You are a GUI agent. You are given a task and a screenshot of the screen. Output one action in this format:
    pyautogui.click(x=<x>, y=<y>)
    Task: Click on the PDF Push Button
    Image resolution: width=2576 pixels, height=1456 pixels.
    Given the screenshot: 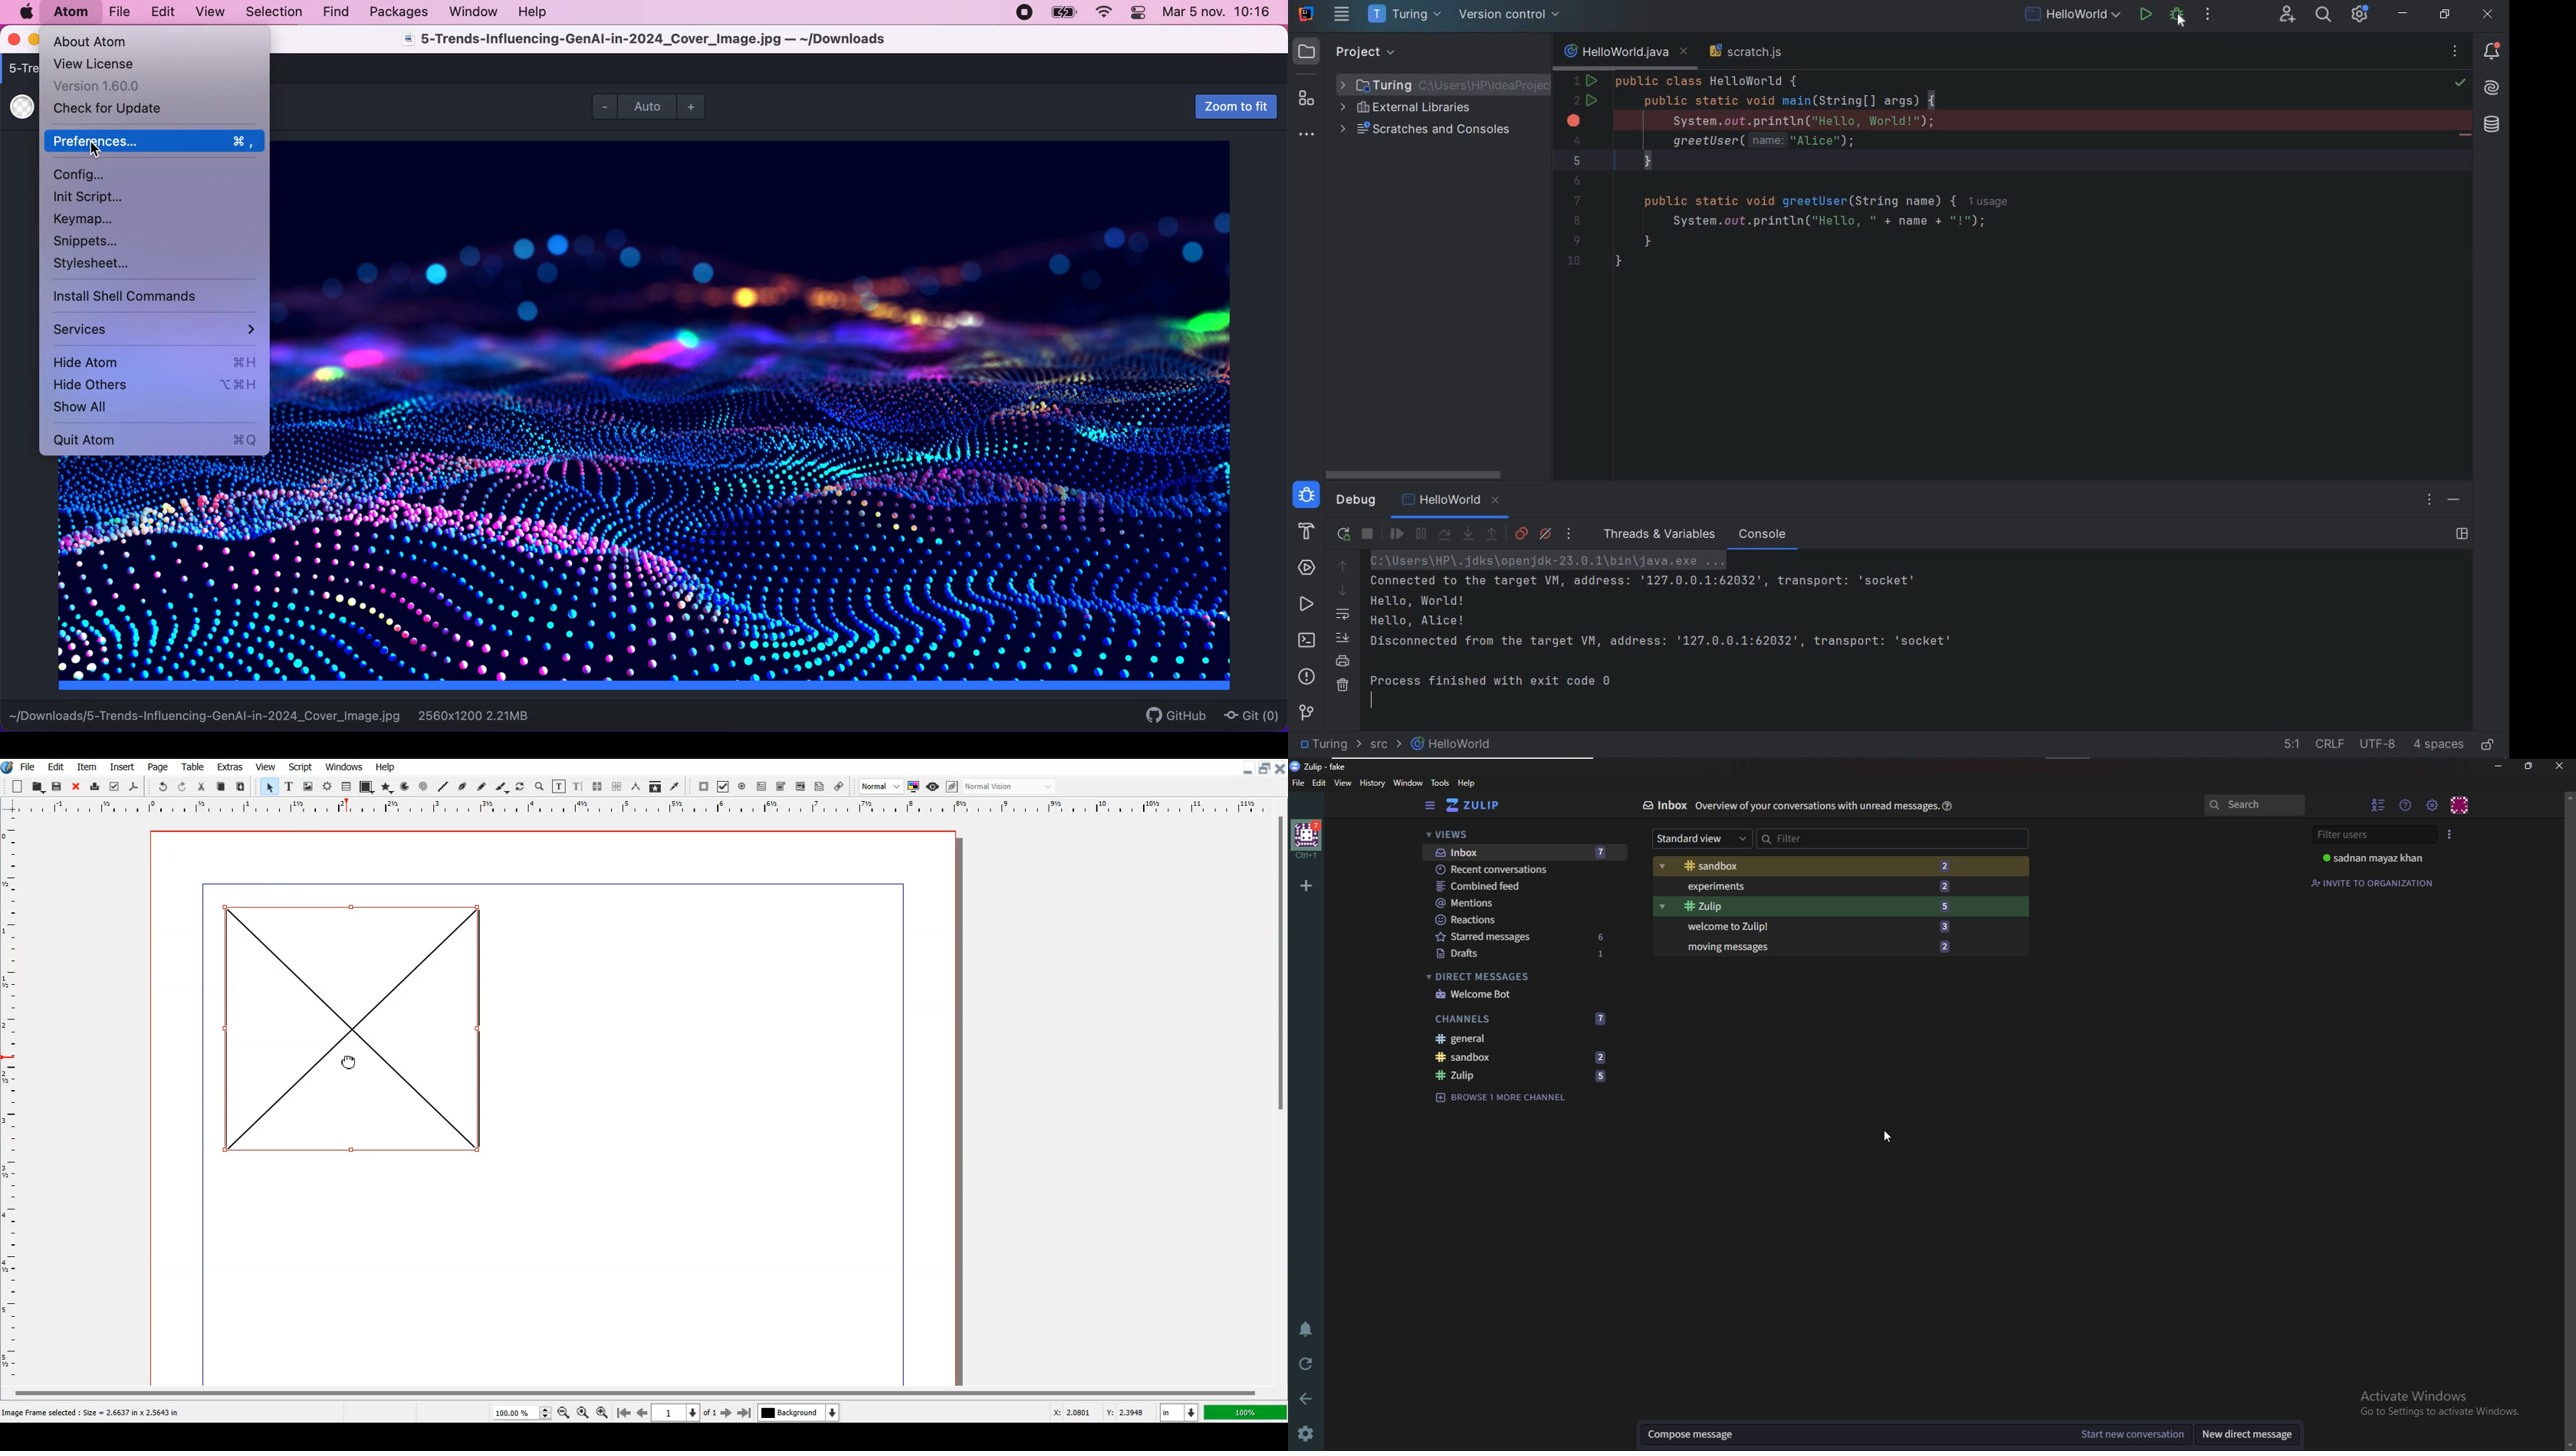 What is the action you would take?
    pyautogui.click(x=704, y=786)
    